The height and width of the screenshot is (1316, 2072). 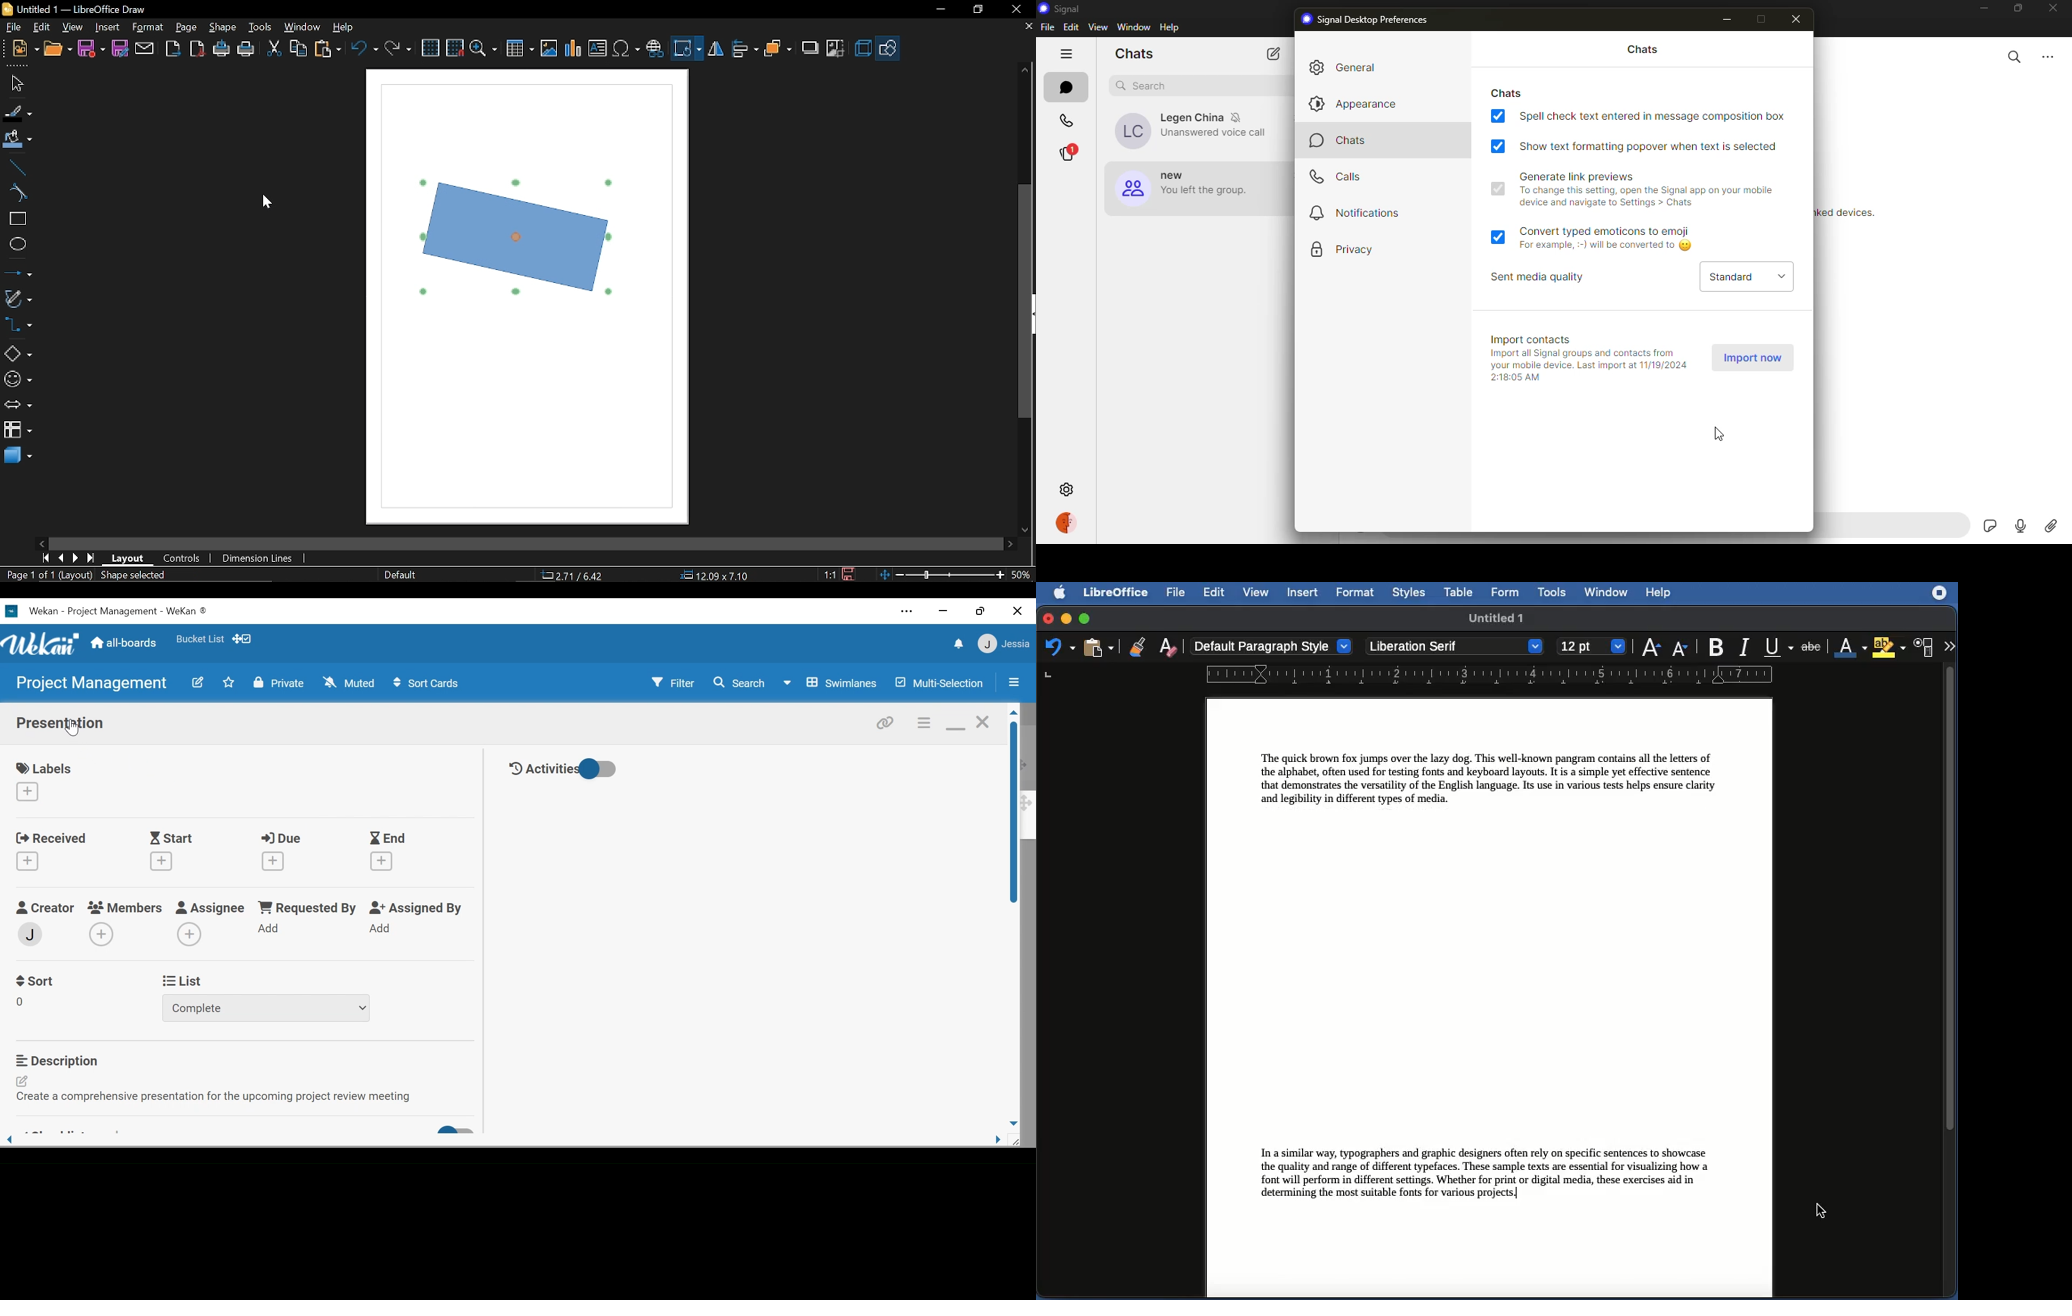 What do you see at coordinates (1489, 676) in the screenshot?
I see `Ruler` at bounding box center [1489, 676].